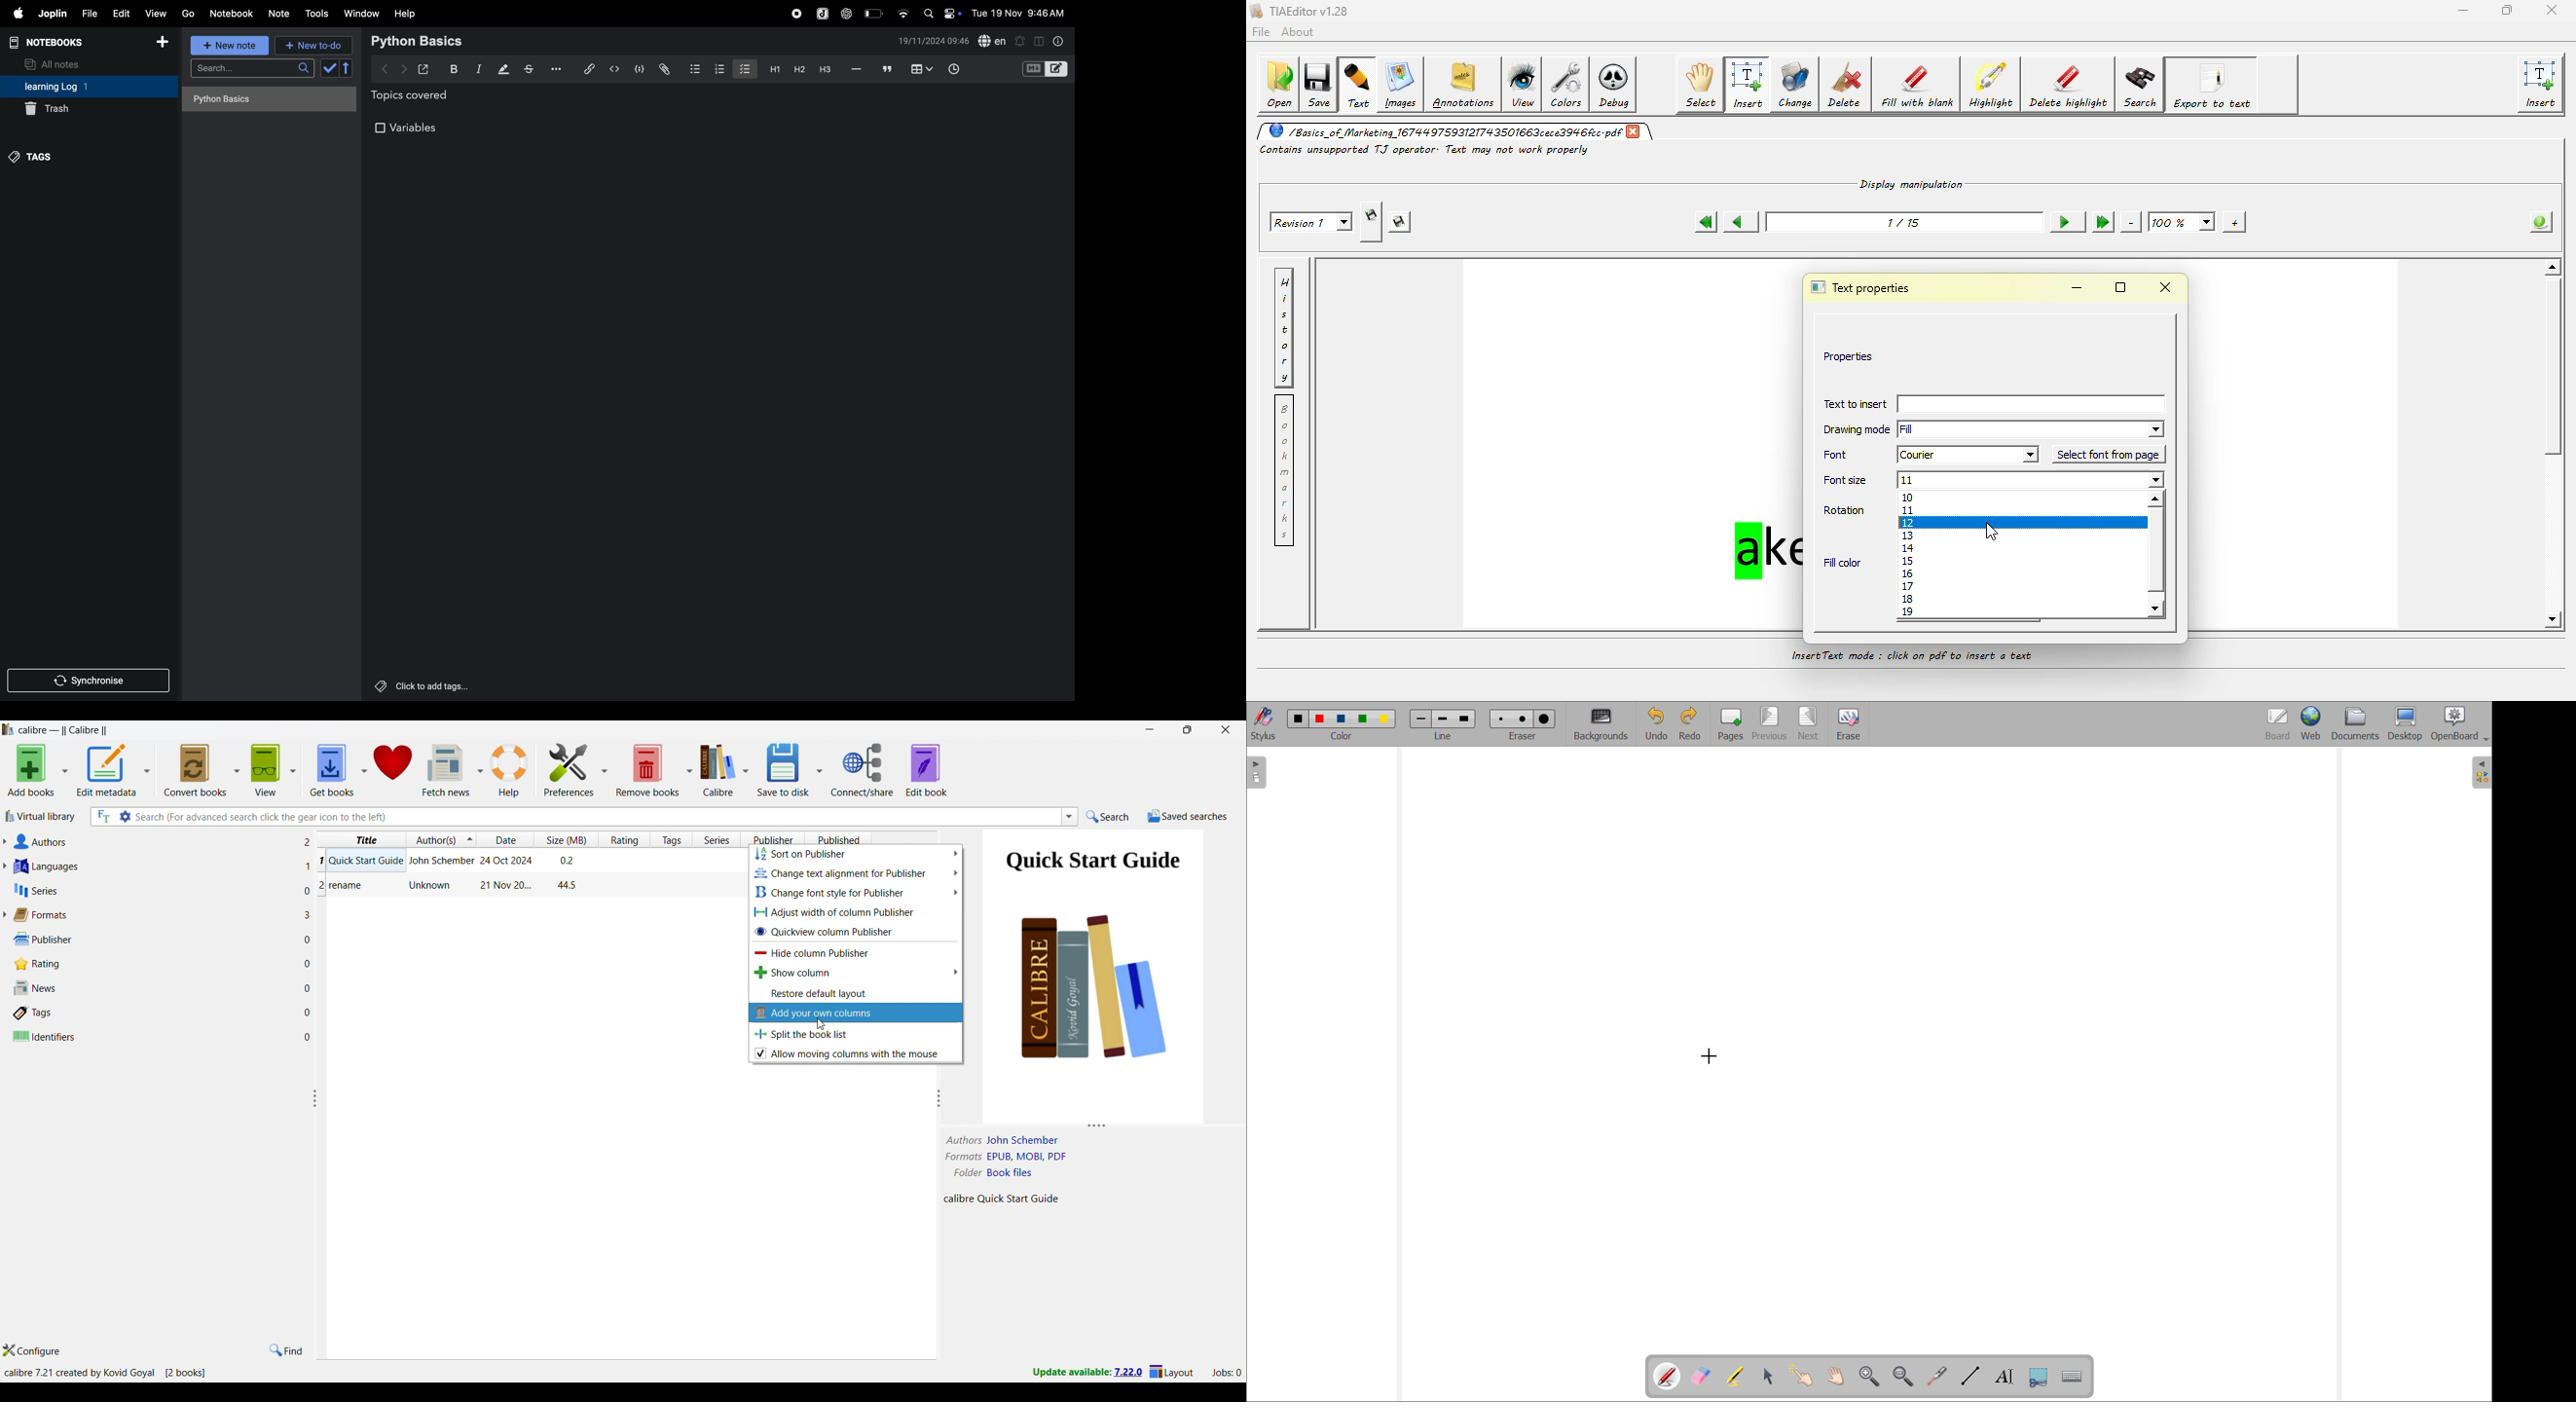 Image resolution: width=2576 pixels, height=1428 pixels. What do you see at coordinates (1321, 719) in the screenshot?
I see `color` at bounding box center [1321, 719].